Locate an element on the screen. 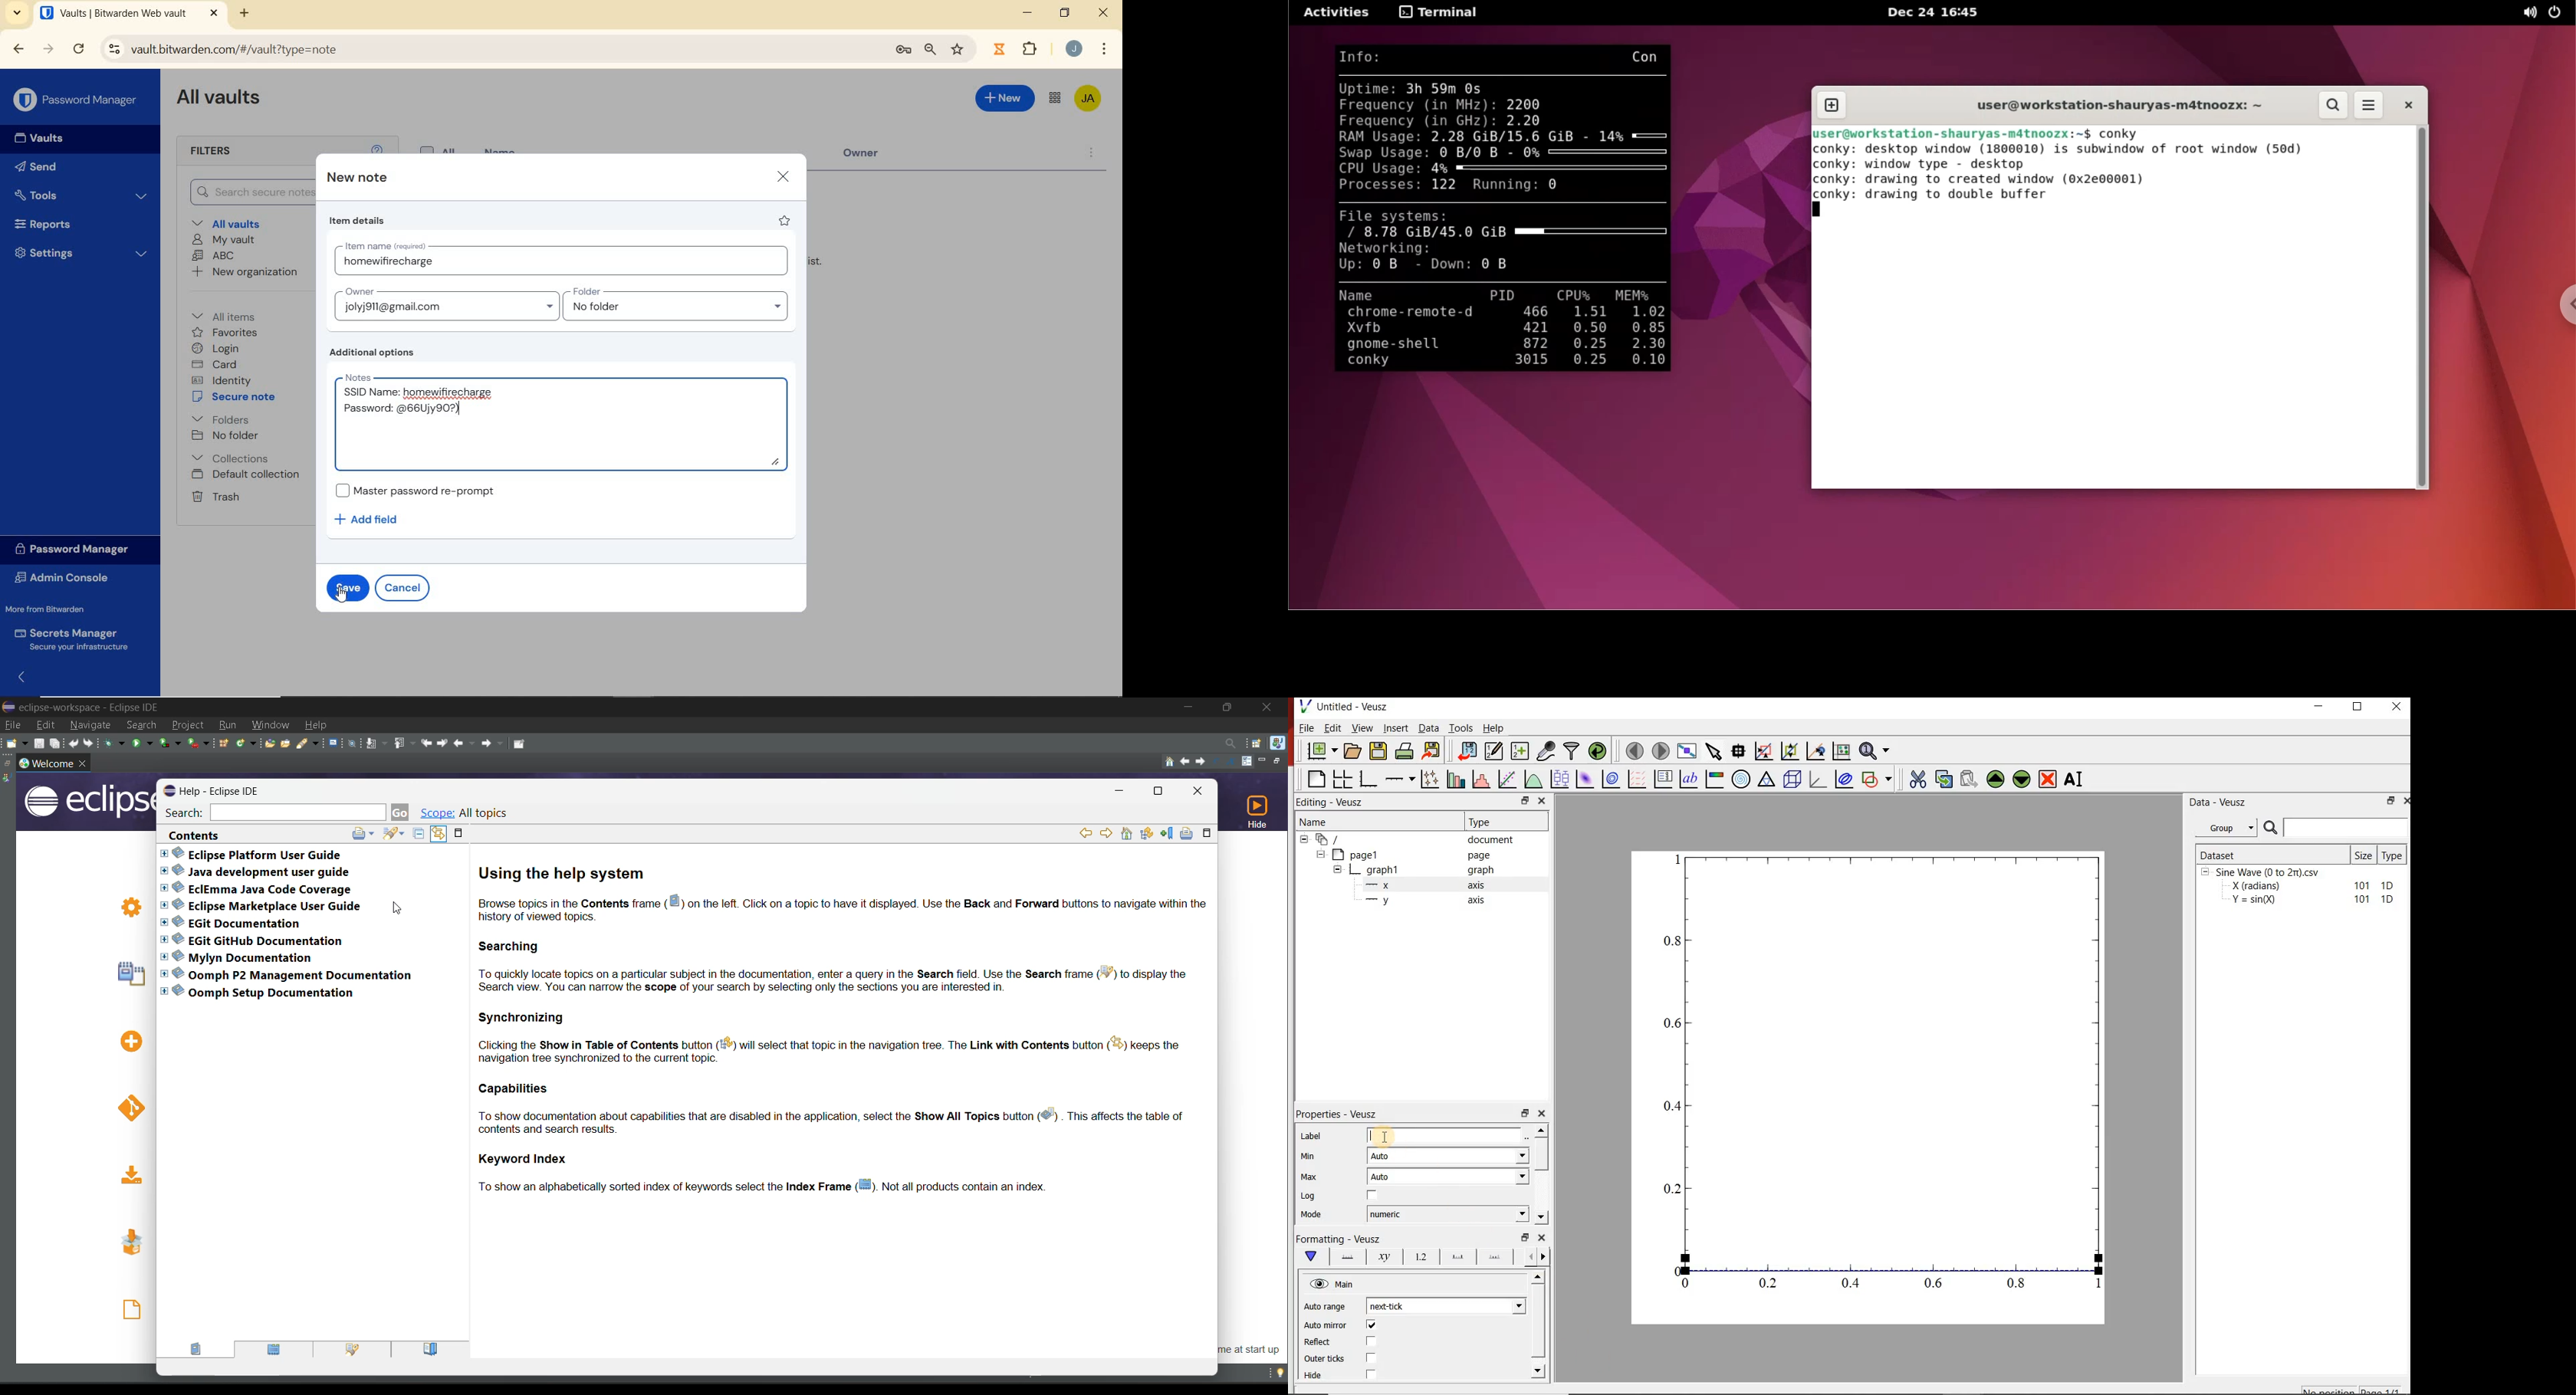 The image size is (2576, 1400). Min is located at coordinates (1309, 1155).